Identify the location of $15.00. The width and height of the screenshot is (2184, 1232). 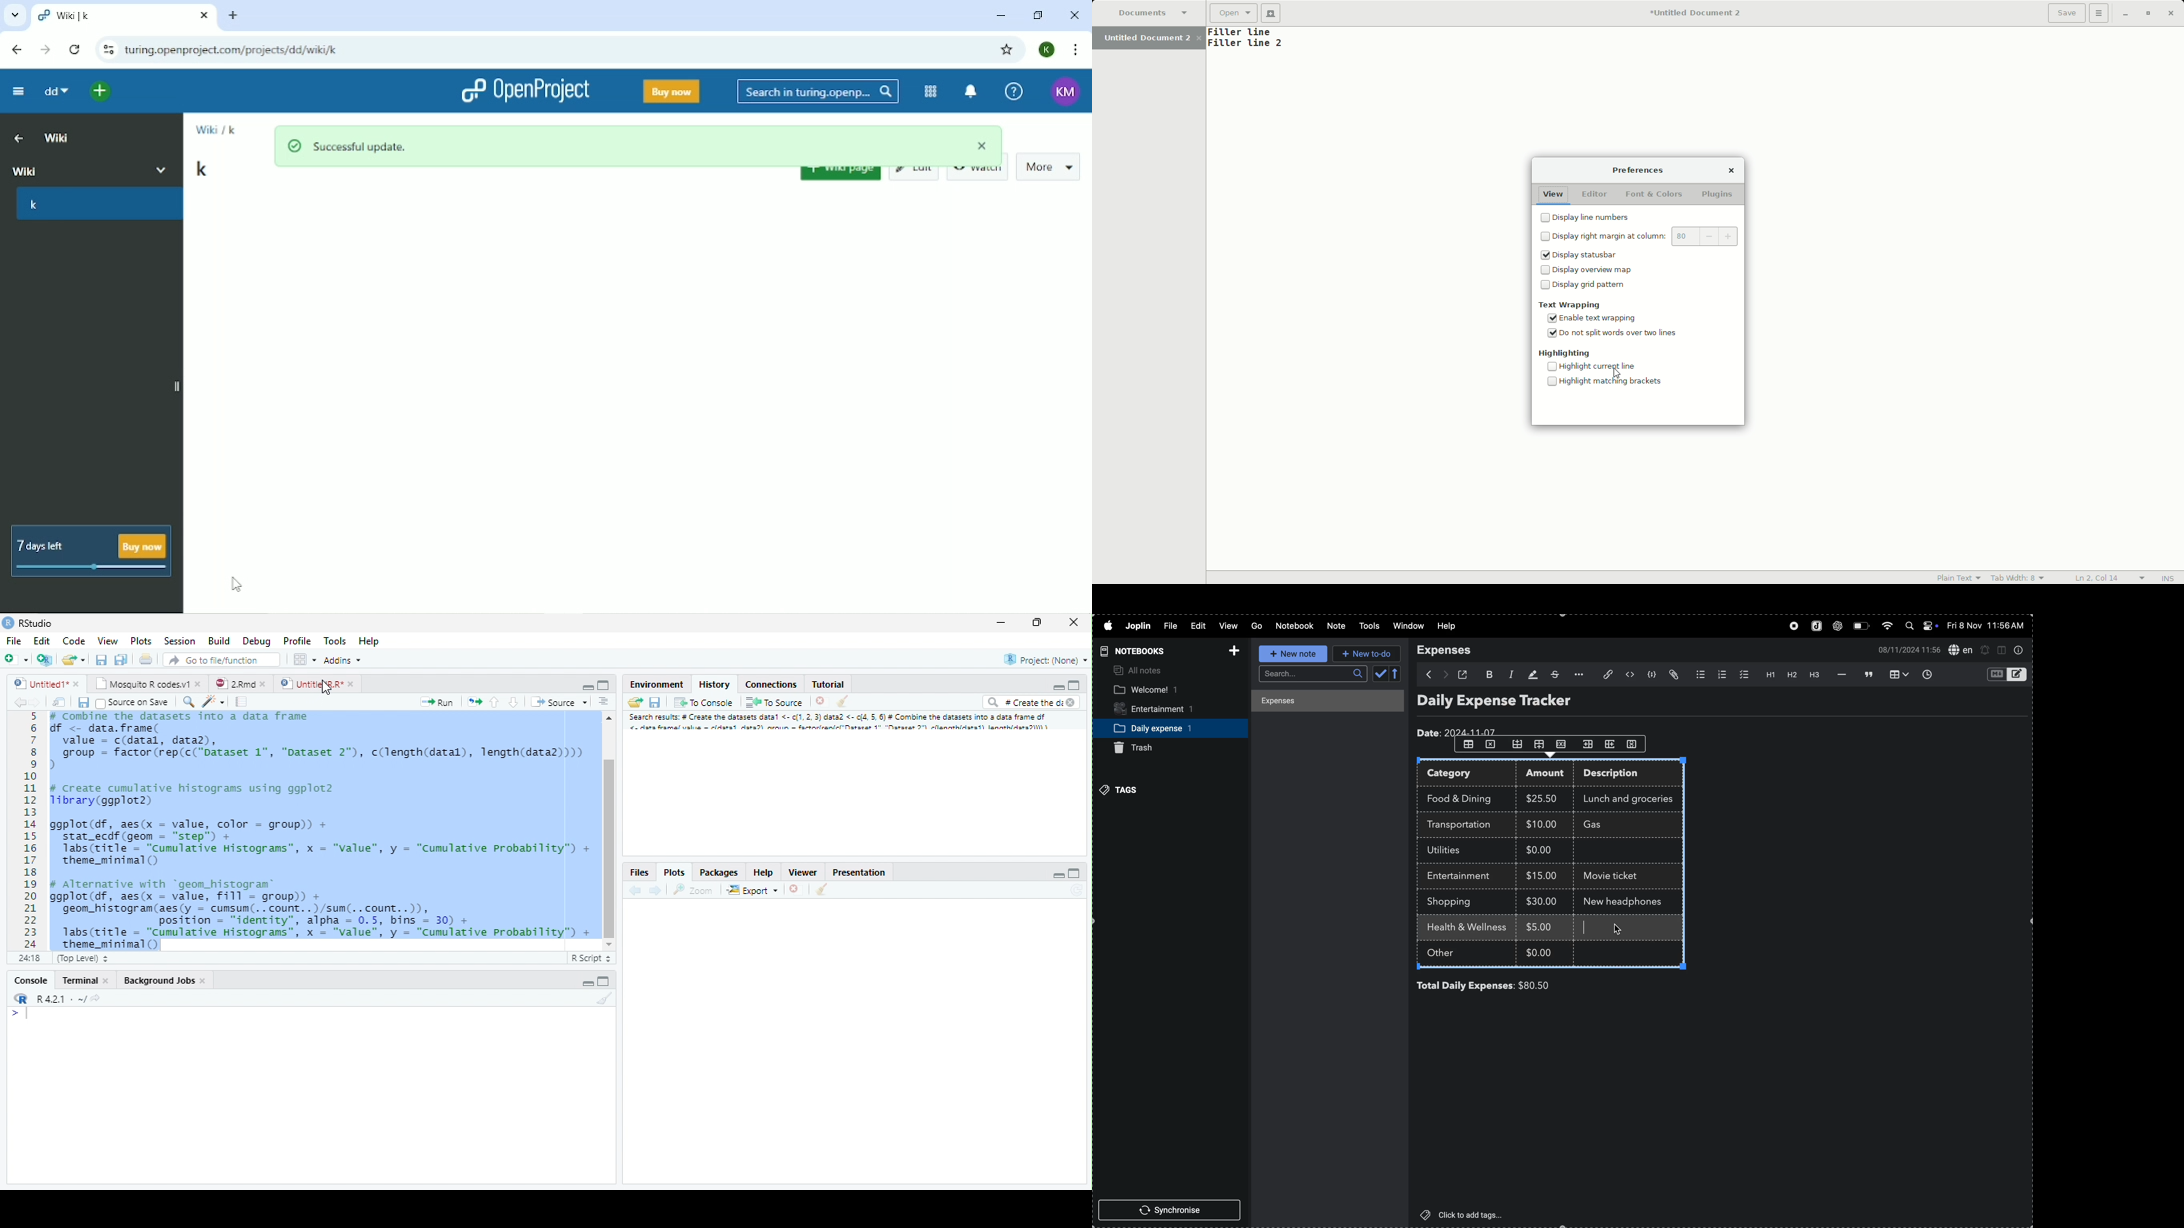
(1542, 875).